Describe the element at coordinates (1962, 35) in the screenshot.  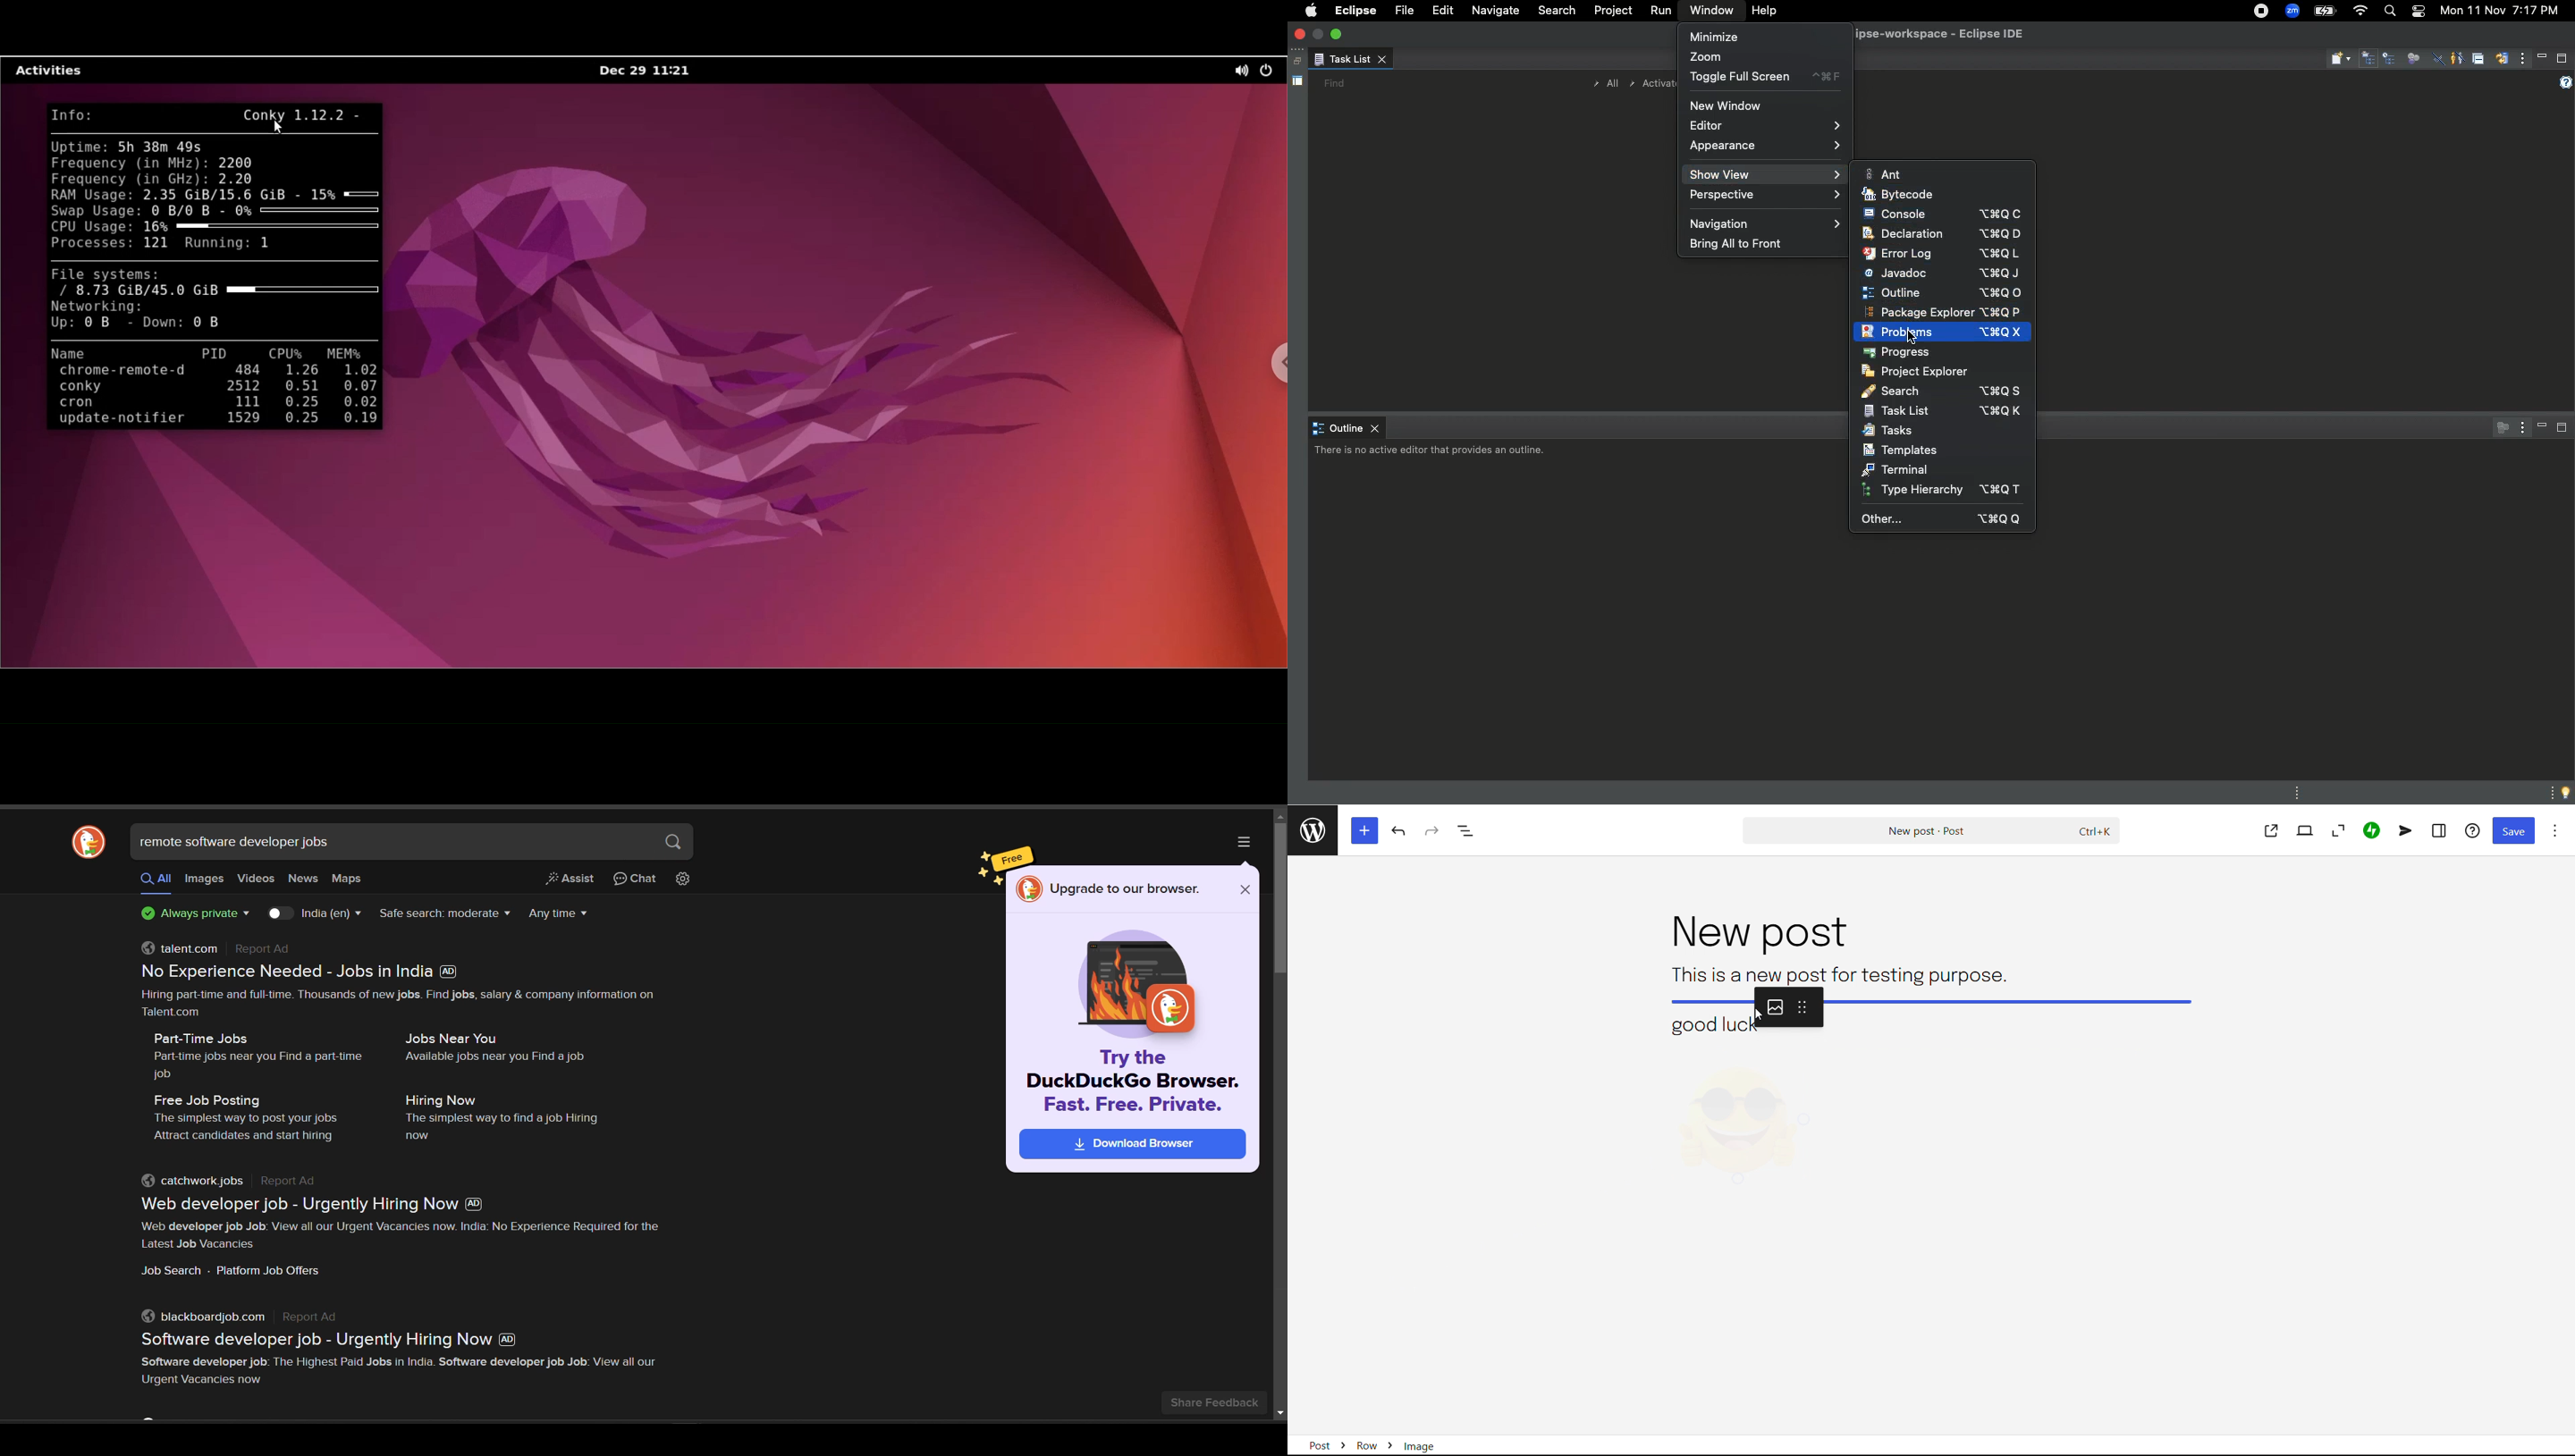
I see `Eclipse - workspace - Eclipse IDE` at that location.